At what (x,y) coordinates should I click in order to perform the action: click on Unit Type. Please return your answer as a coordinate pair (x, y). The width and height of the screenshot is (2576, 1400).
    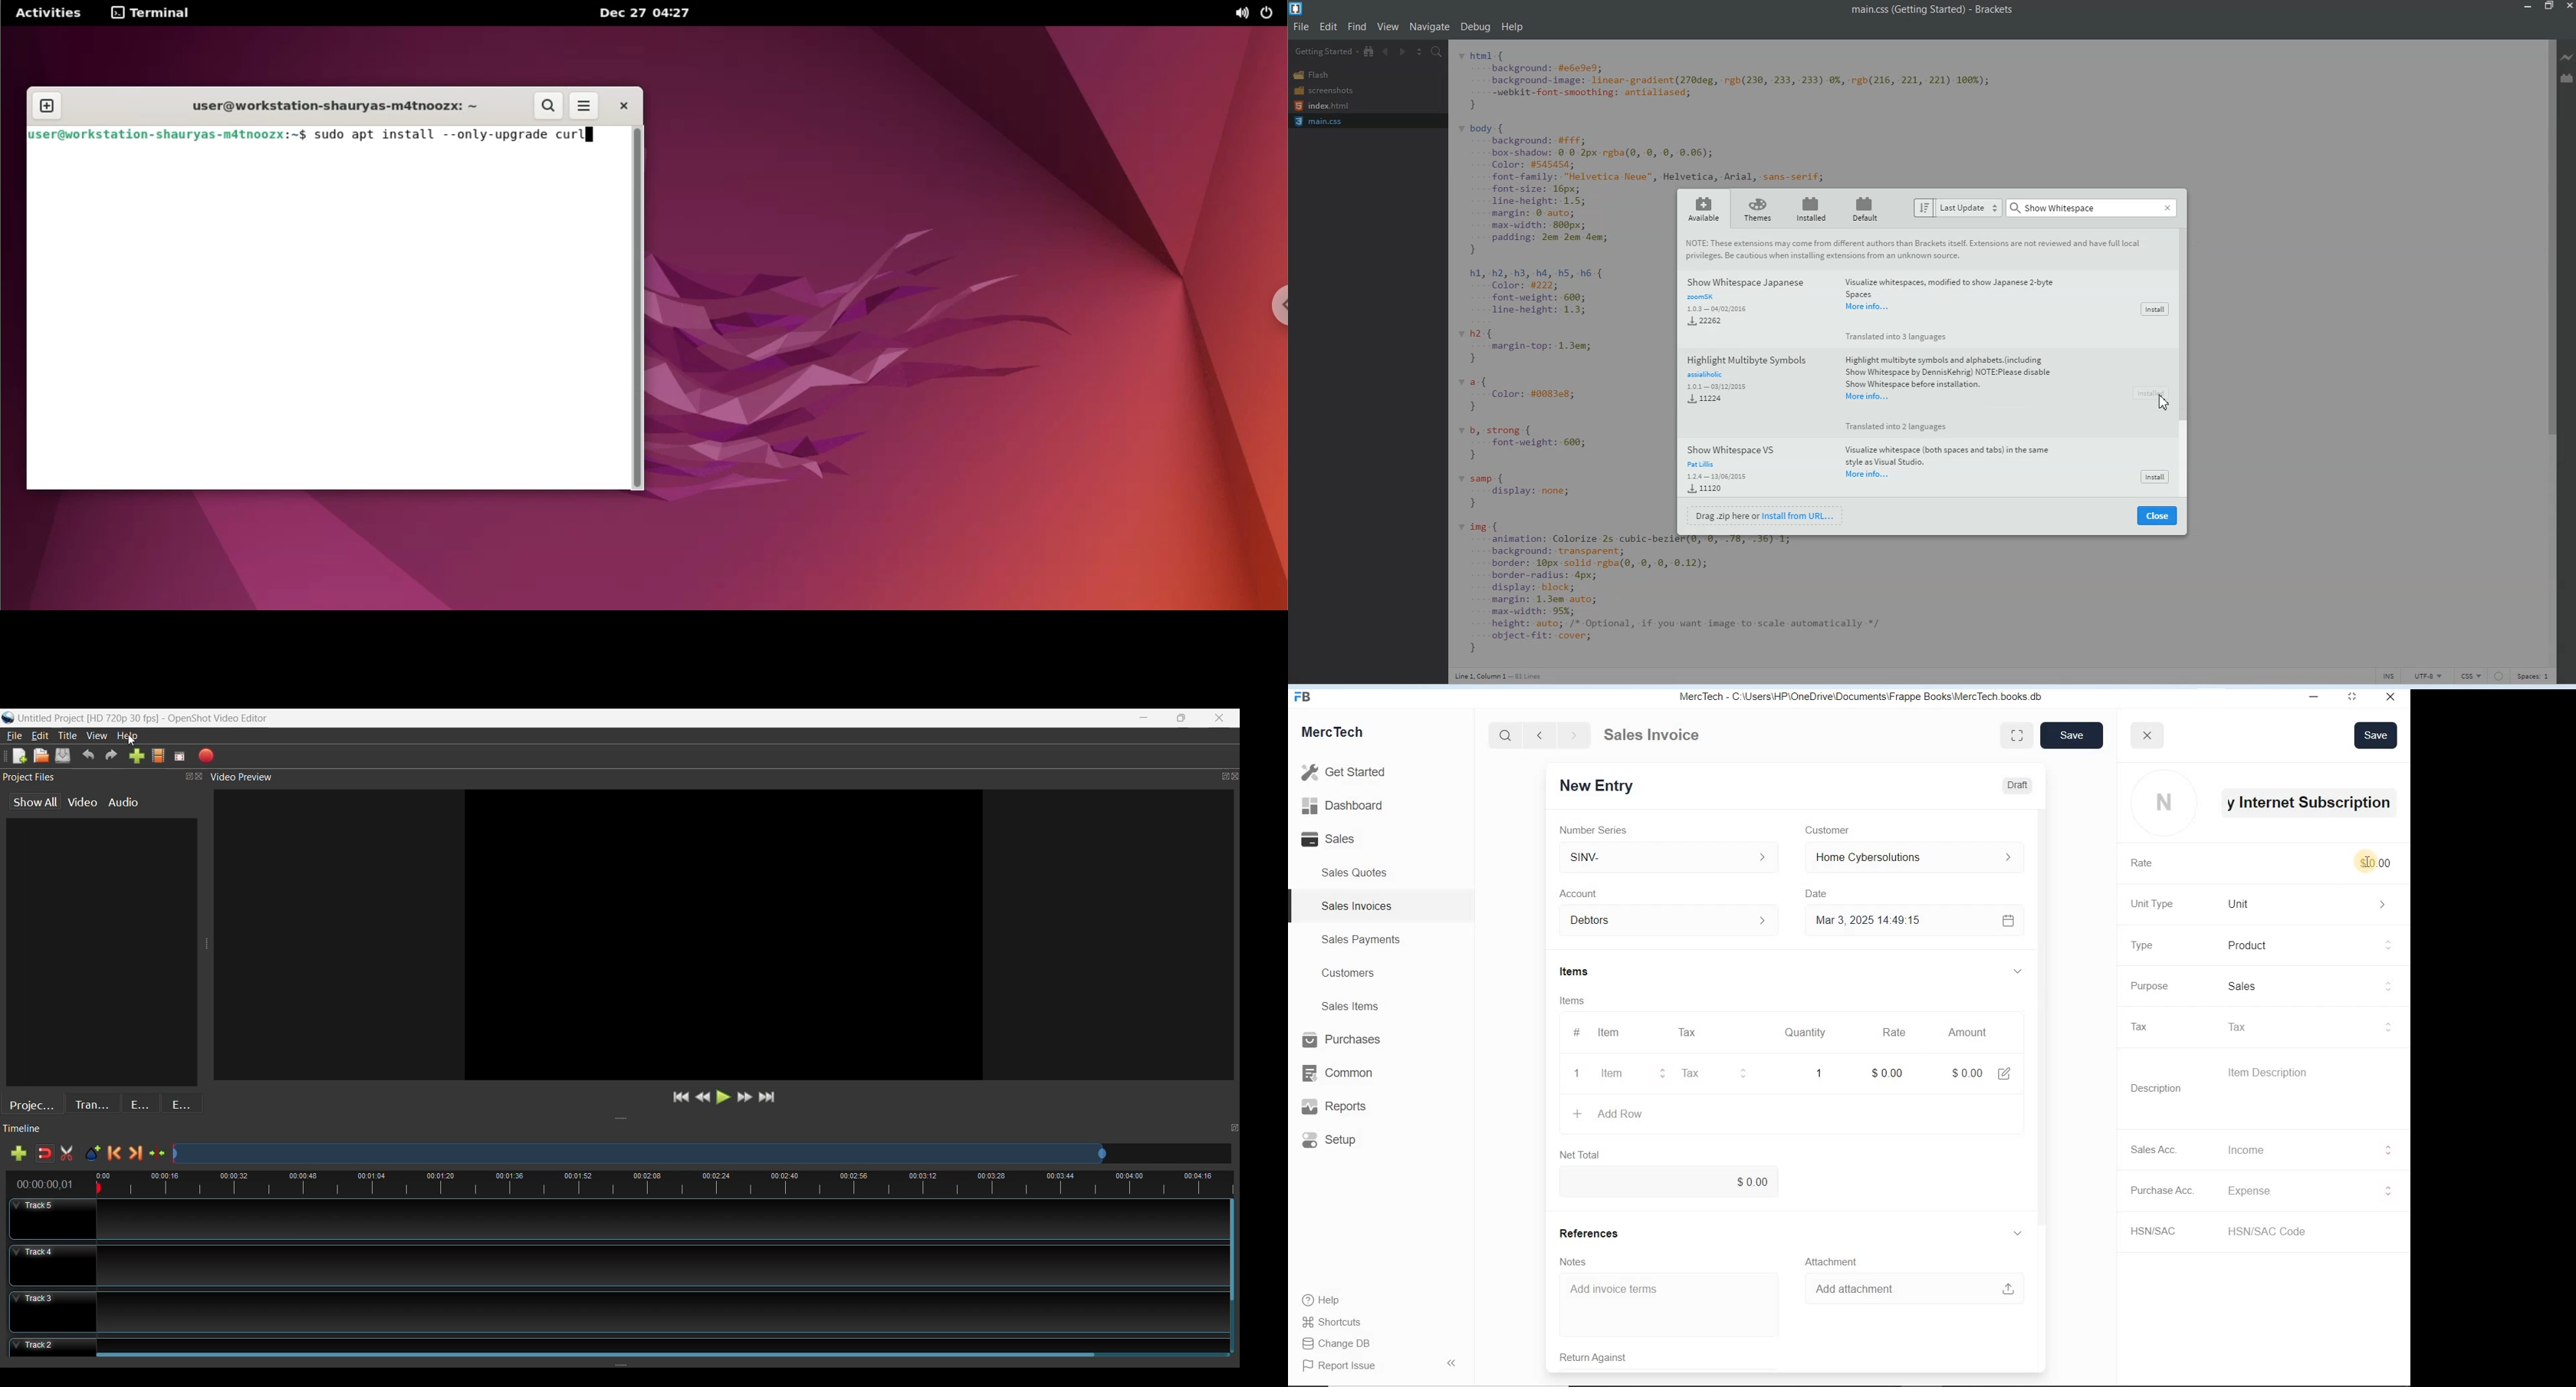
    Looking at the image, I should click on (2155, 904).